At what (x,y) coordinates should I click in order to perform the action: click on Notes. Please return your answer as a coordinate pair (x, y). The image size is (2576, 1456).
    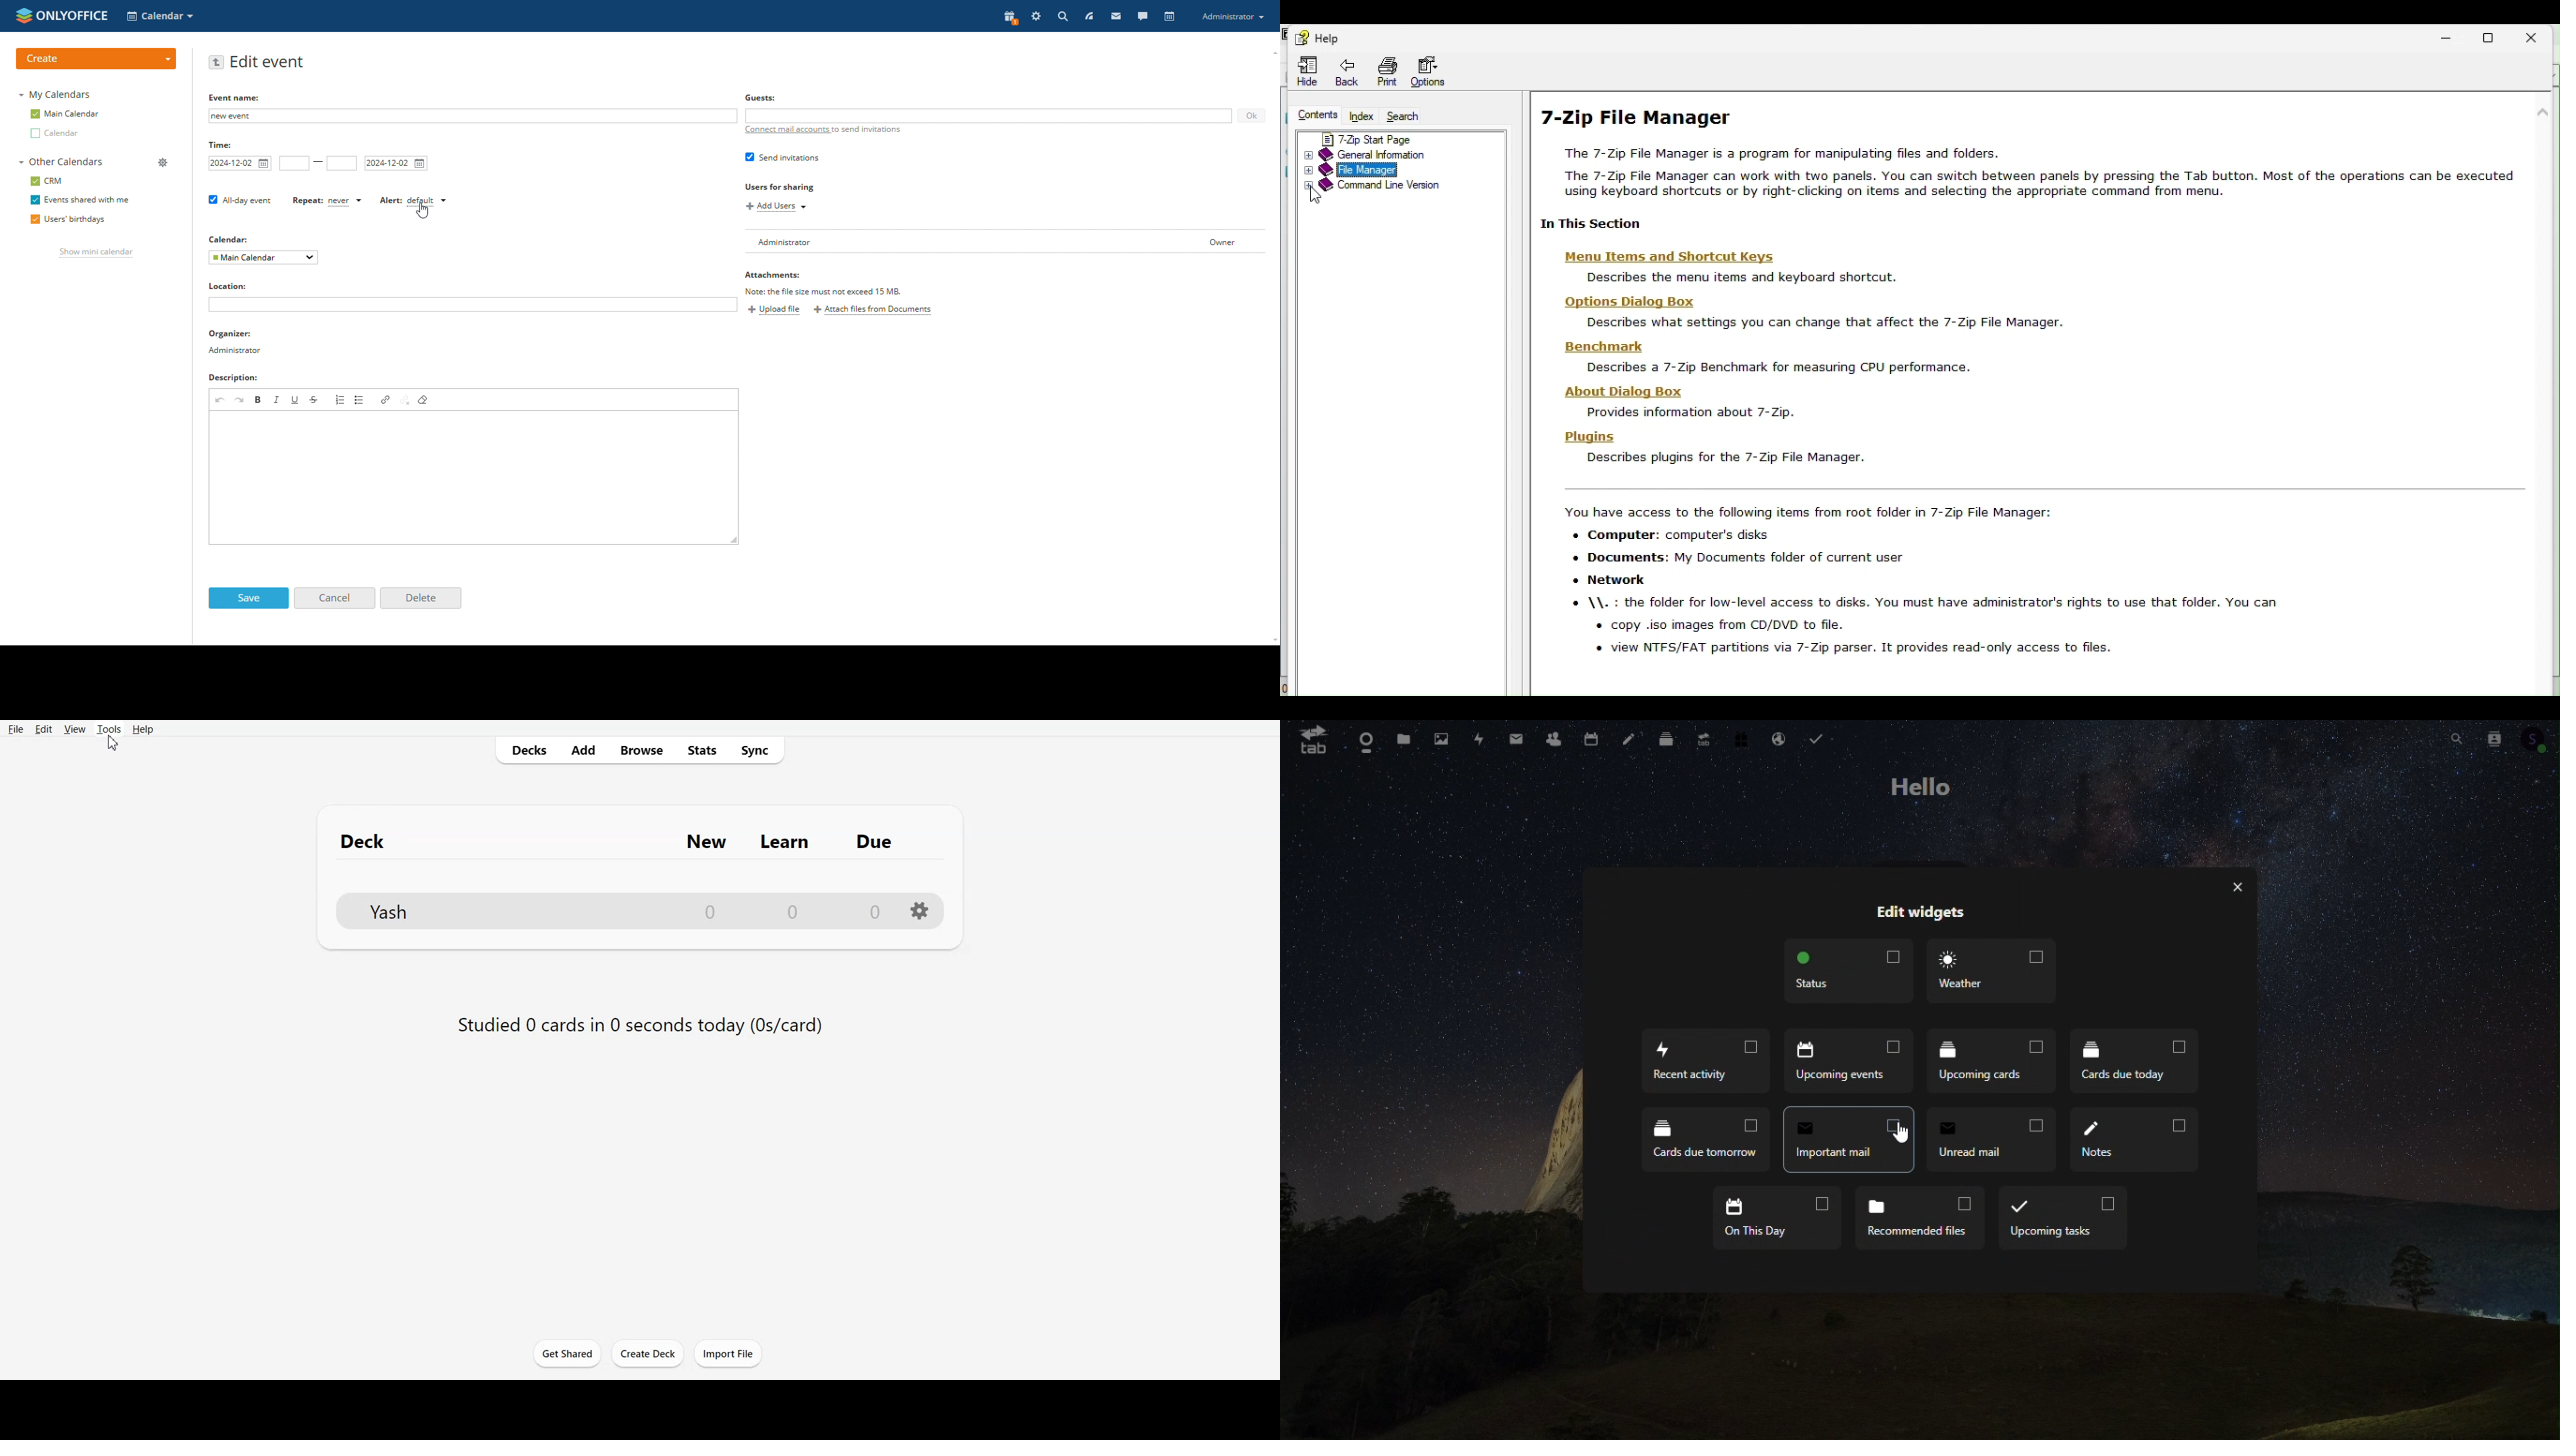
    Looking at the image, I should click on (1628, 739).